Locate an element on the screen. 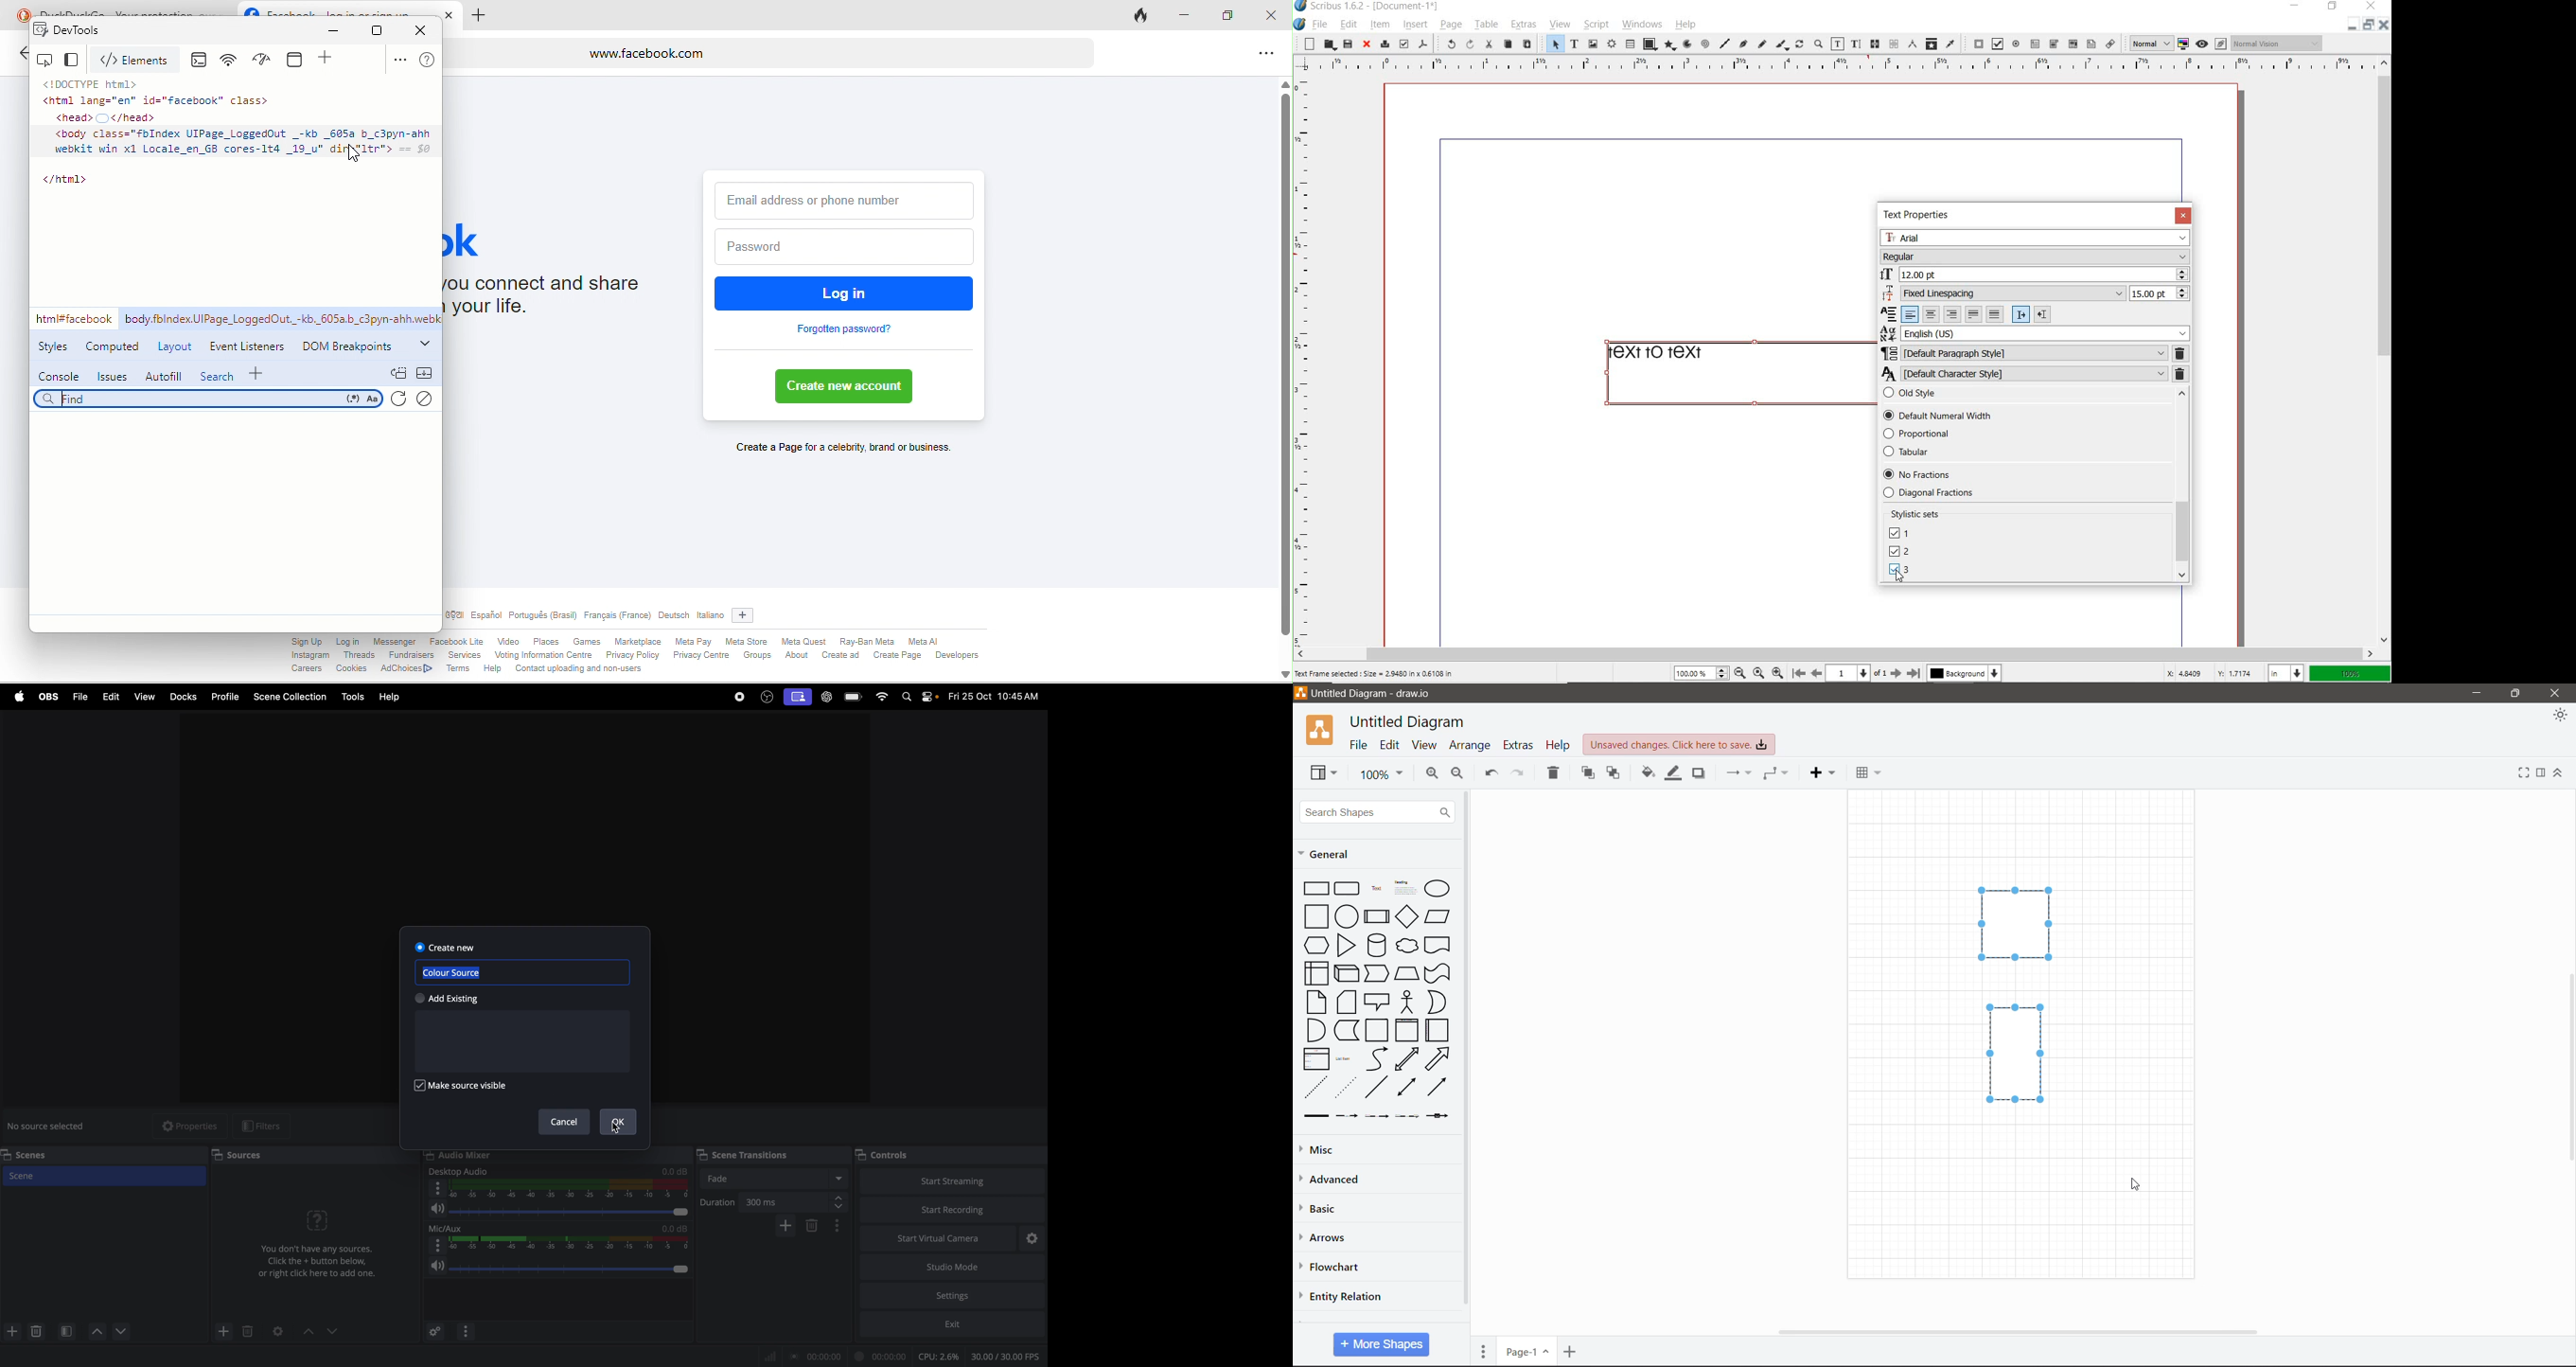 Image resolution: width=2576 pixels, height=1372 pixels. desktop audio is located at coordinates (560, 1189).